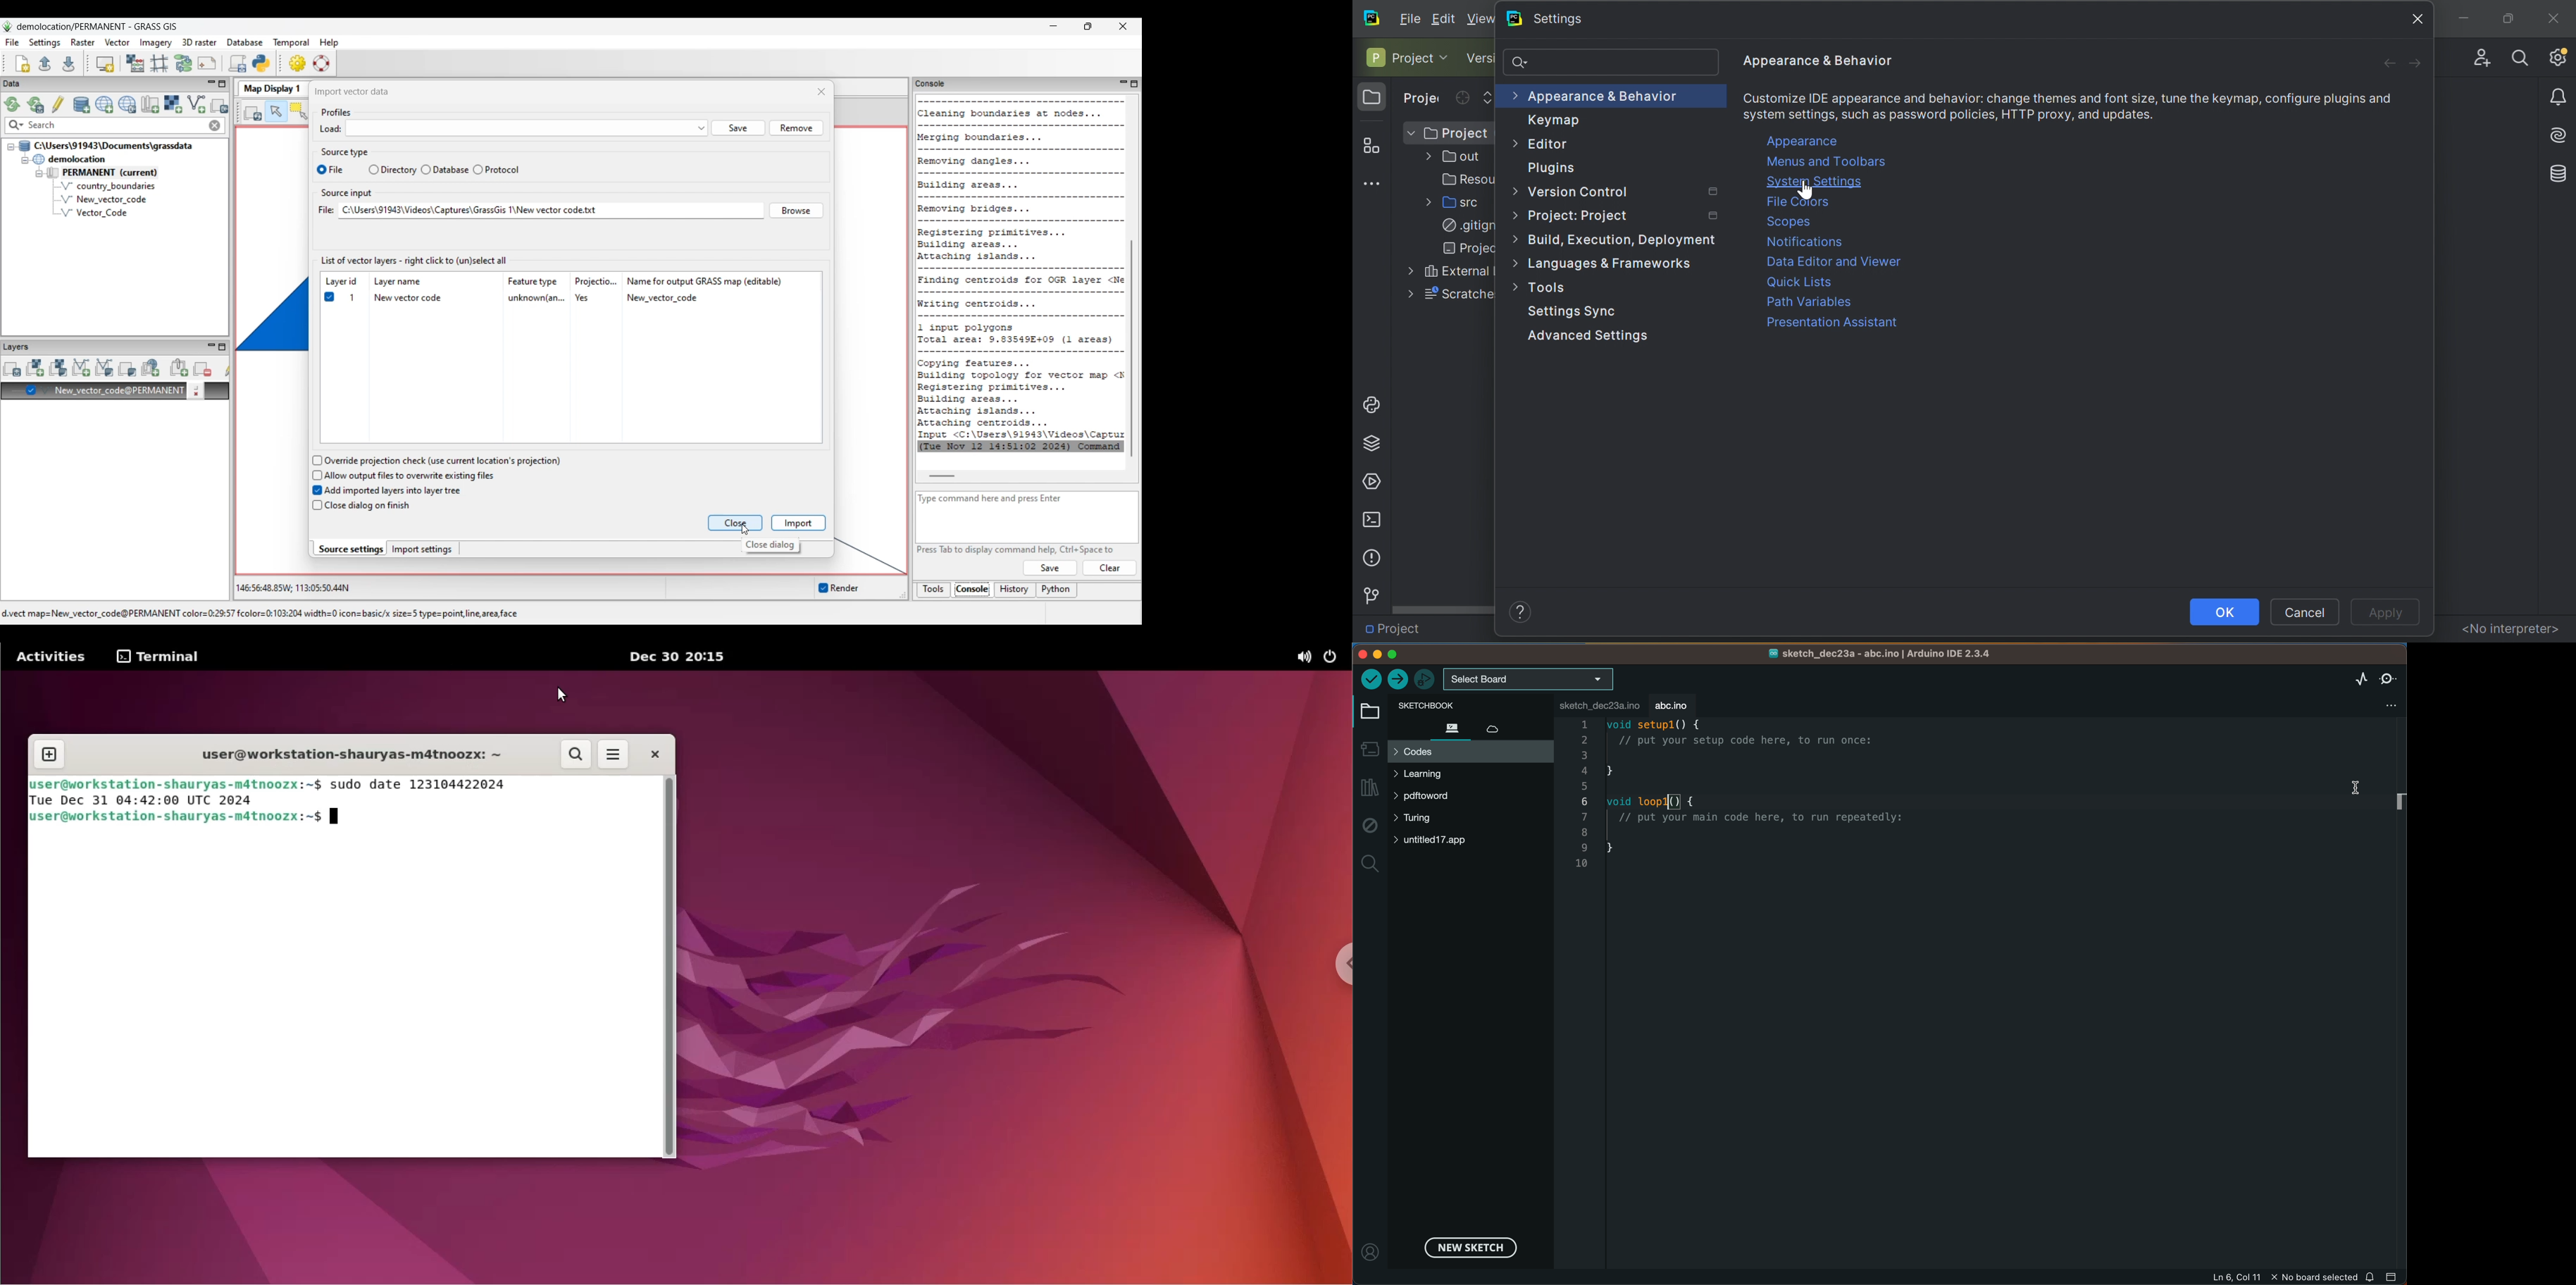 Image resolution: width=2576 pixels, height=1288 pixels. Describe the element at coordinates (1712, 192) in the screenshot. I see `Settings marked with this icon are only applied to the current project. Non-marked settings are applied to all project.` at that location.